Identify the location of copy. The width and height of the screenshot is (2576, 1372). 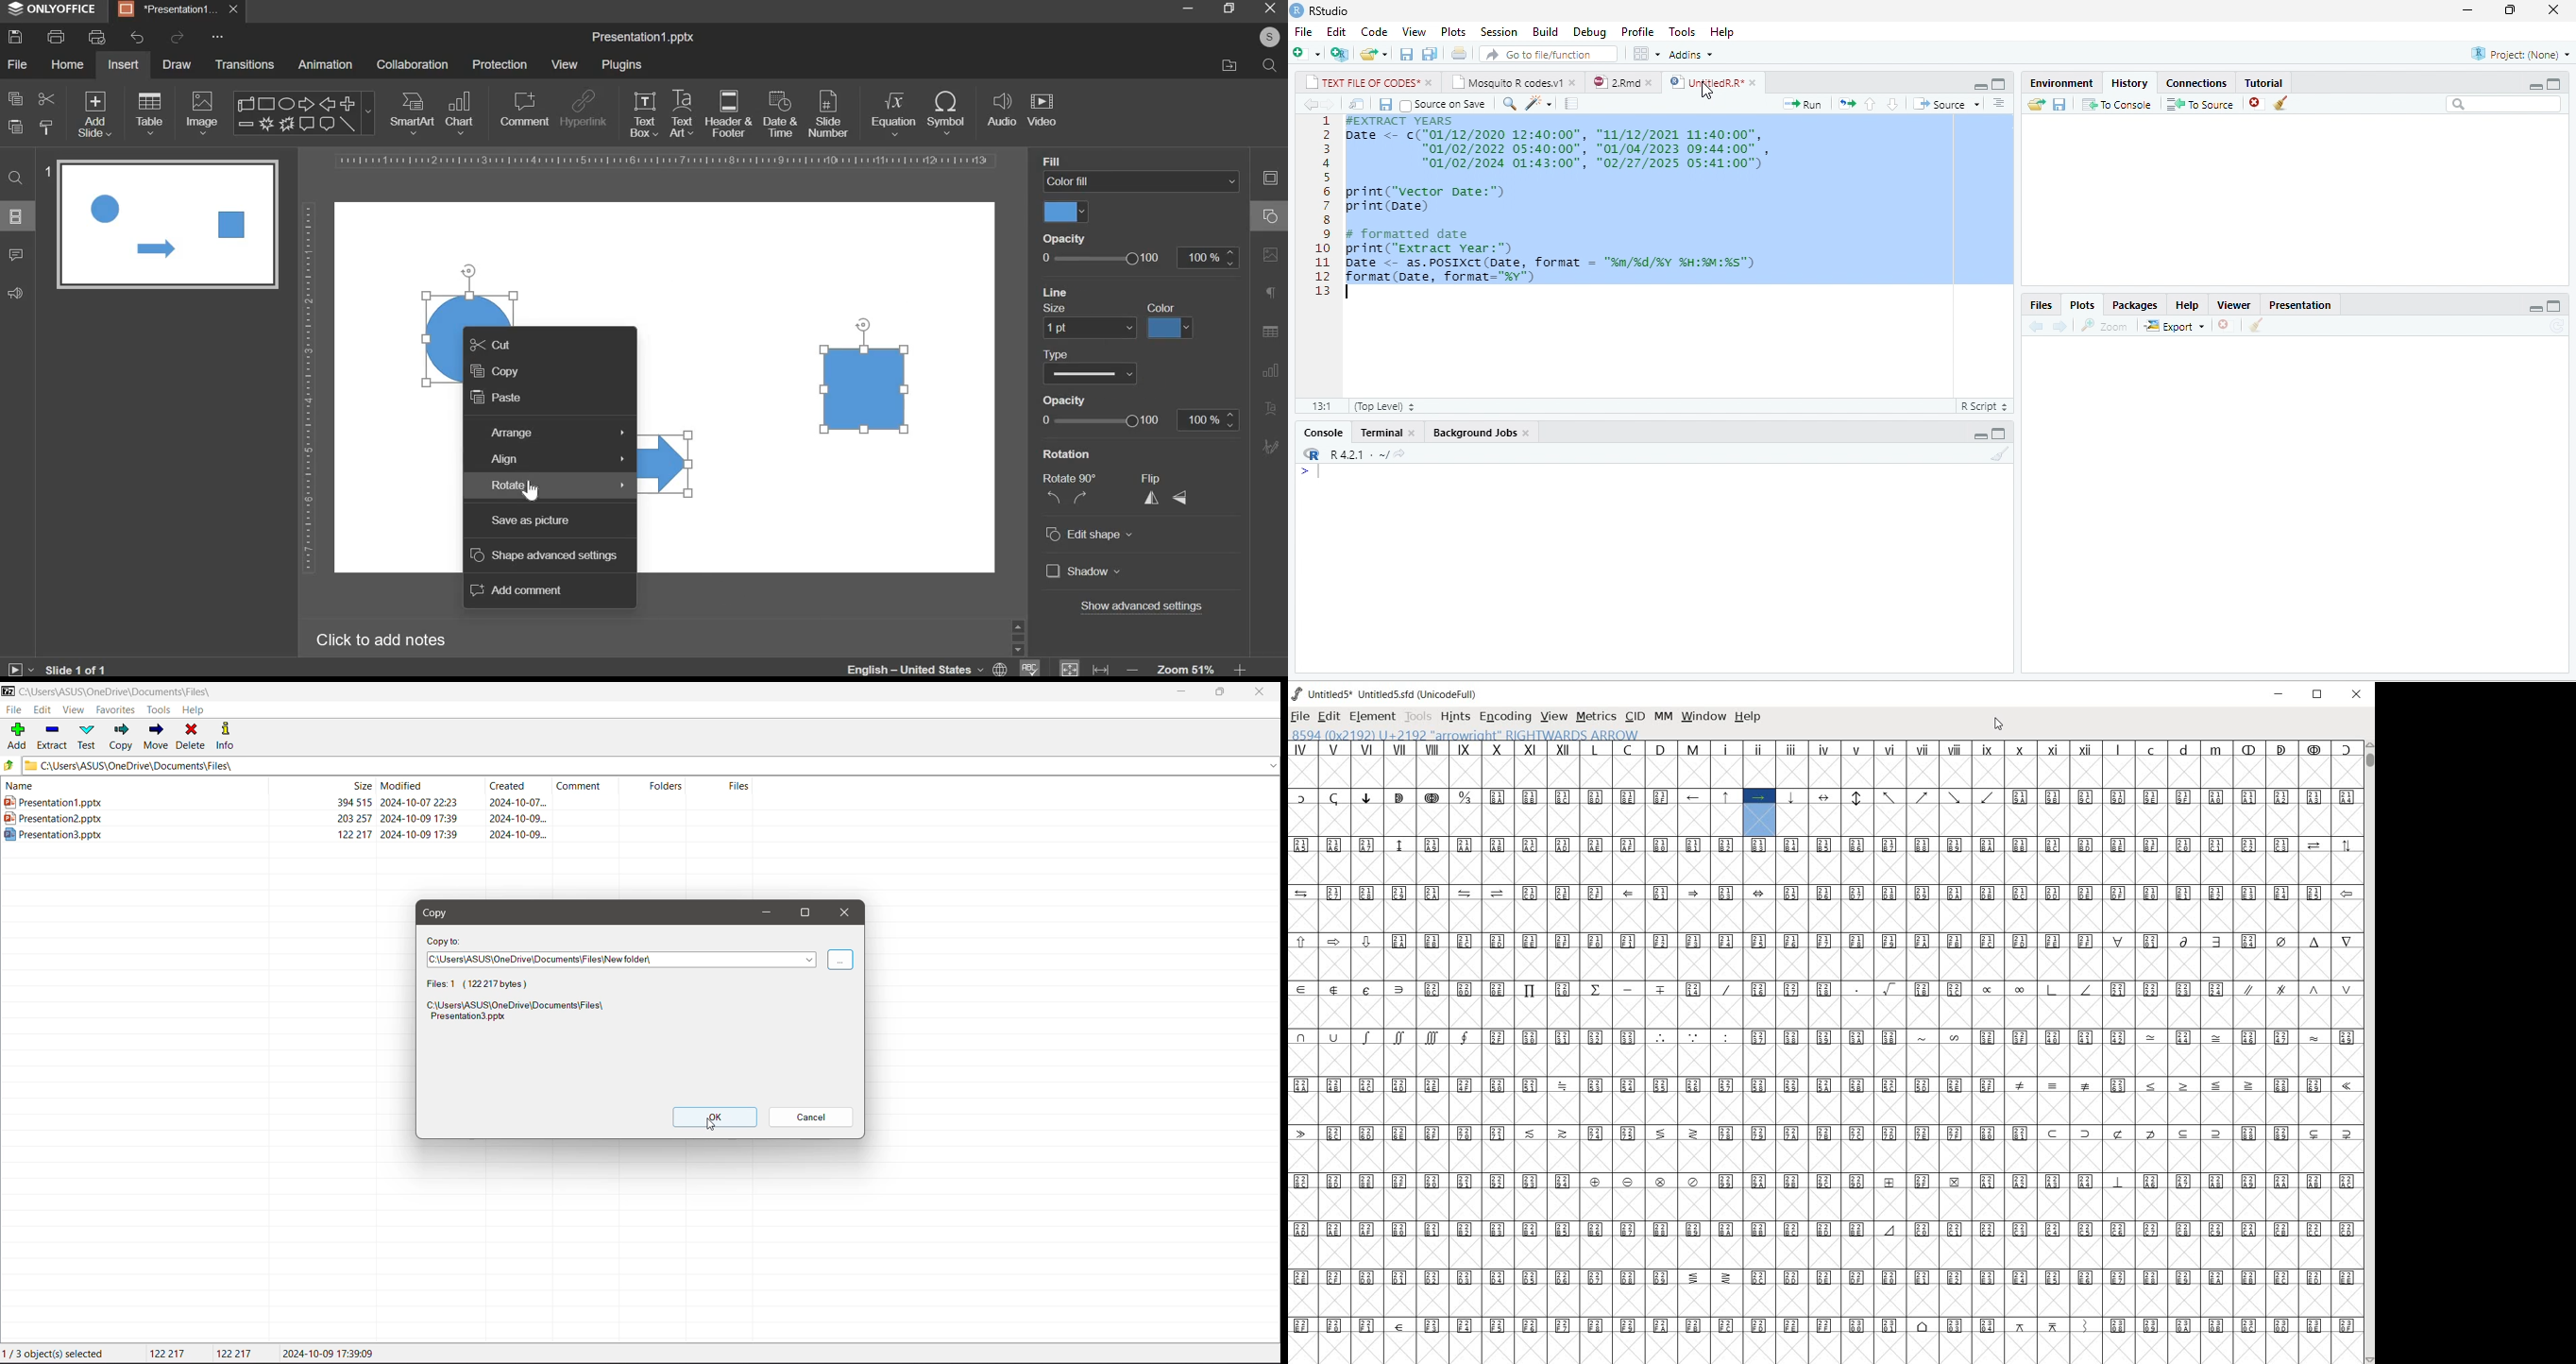
(16, 98).